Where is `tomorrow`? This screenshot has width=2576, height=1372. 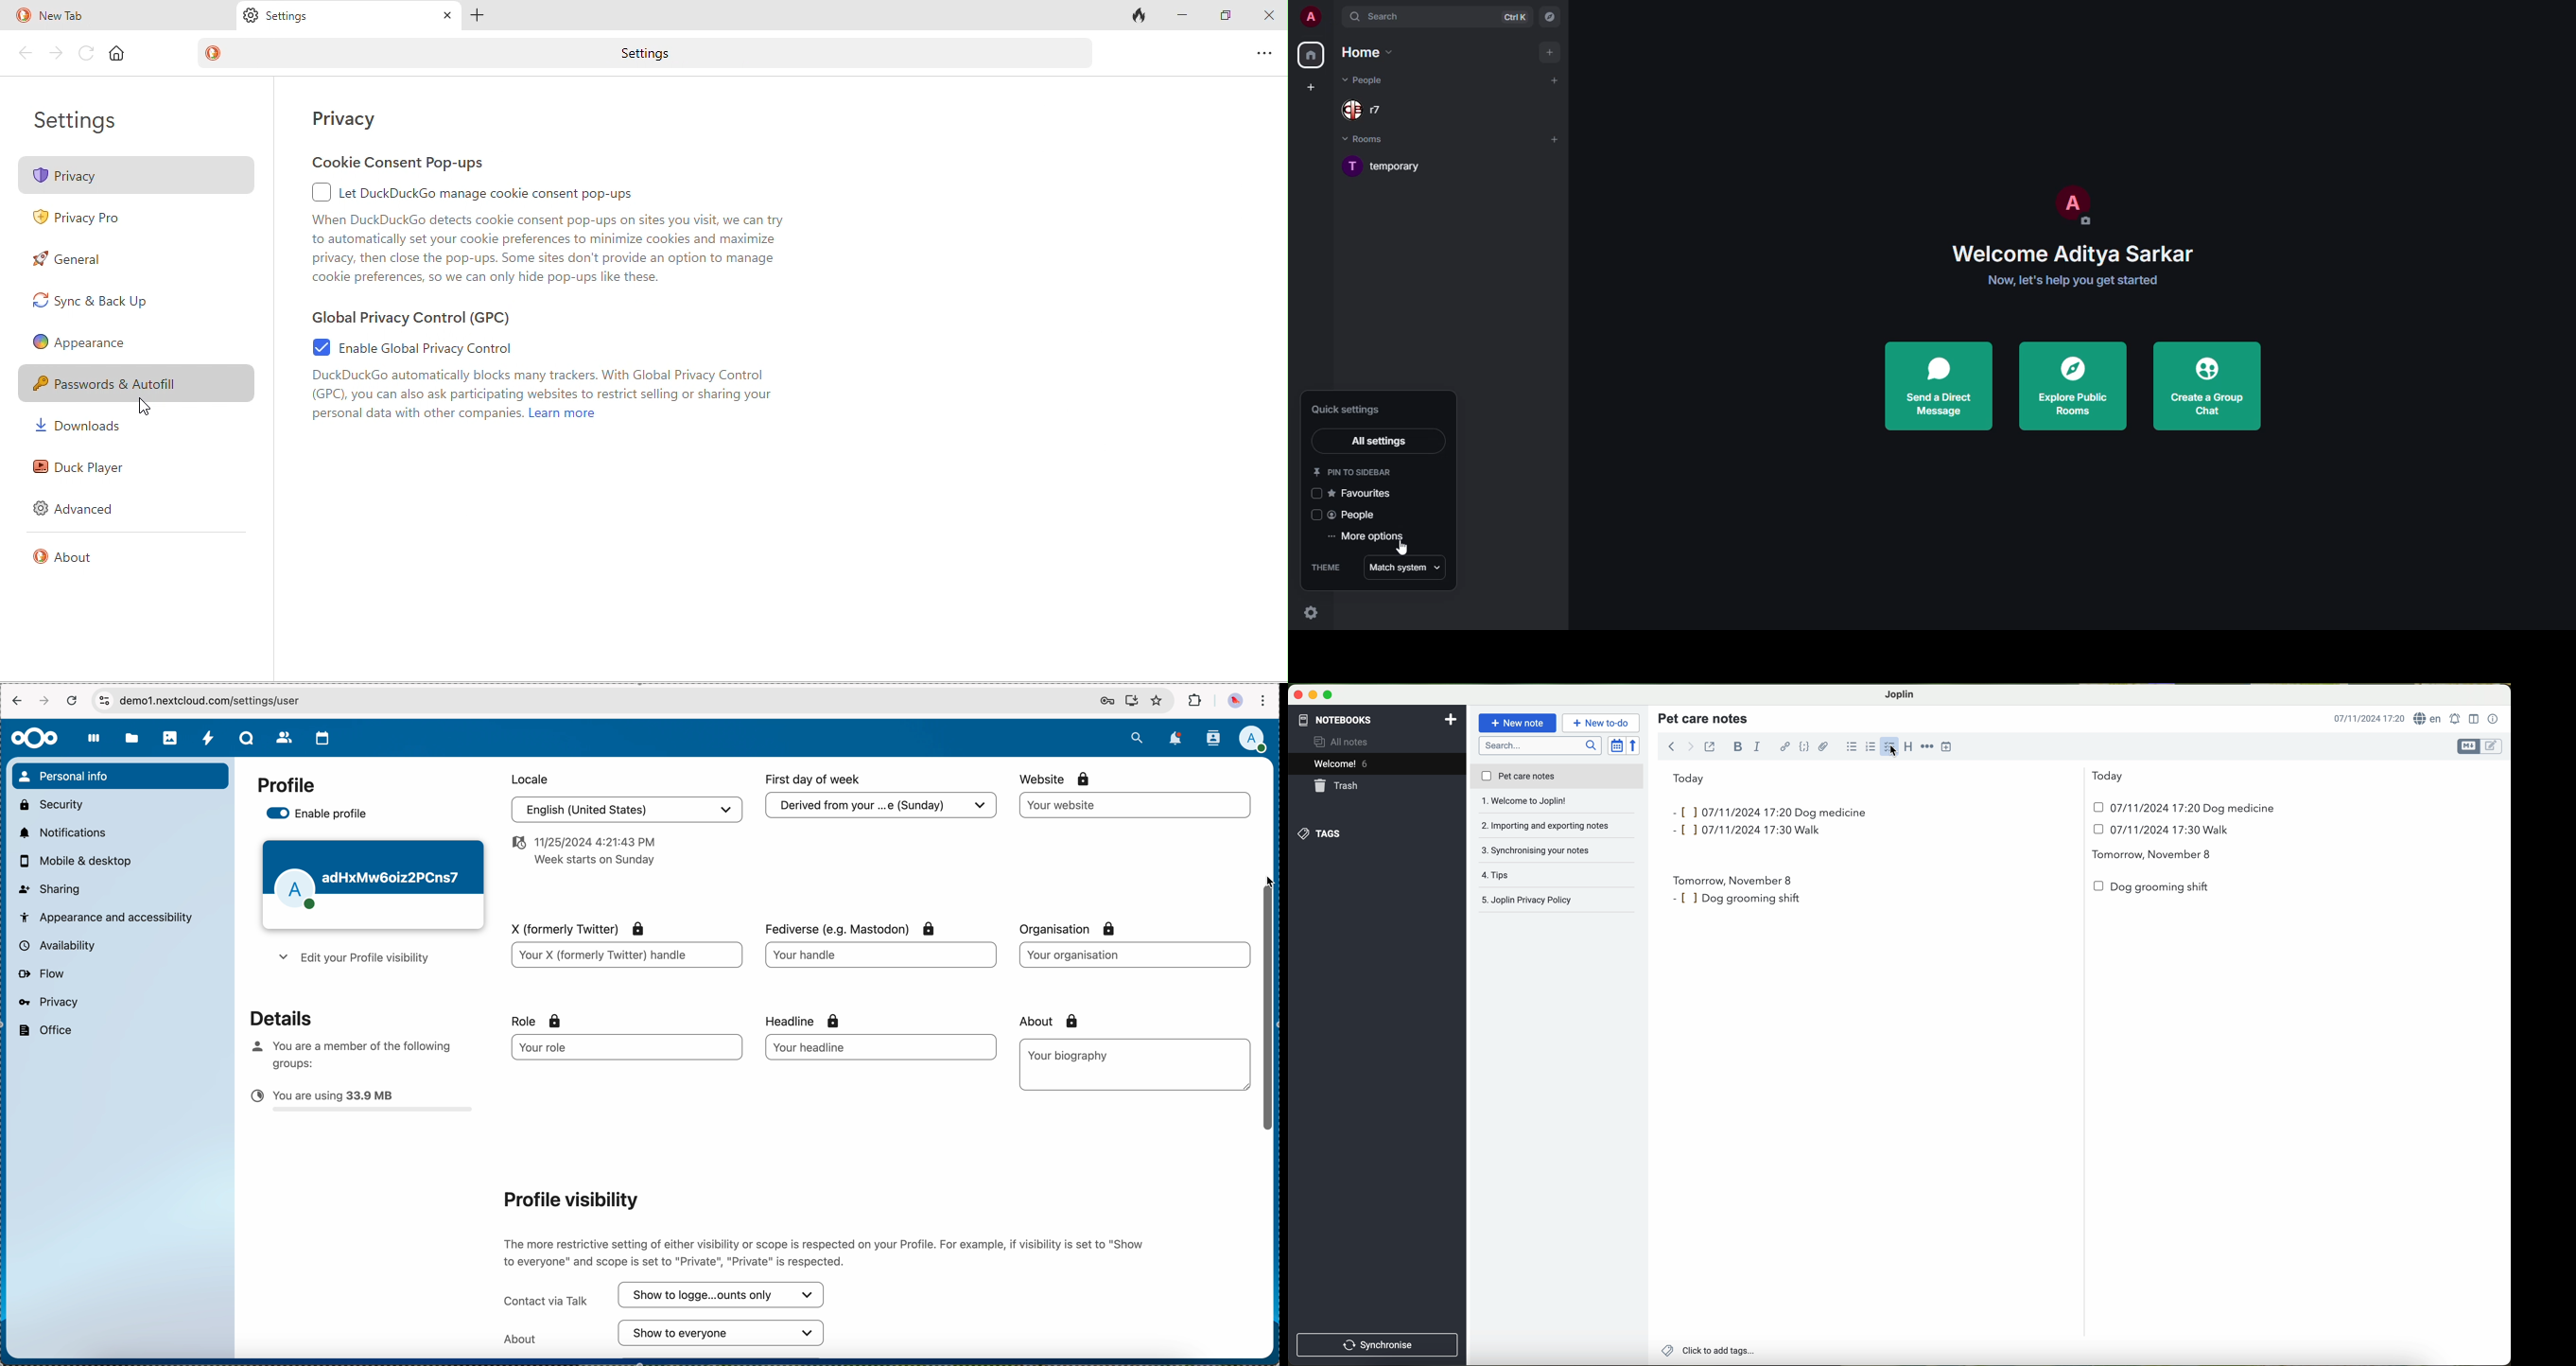 tomorrow is located at coordinates (1733, 878).